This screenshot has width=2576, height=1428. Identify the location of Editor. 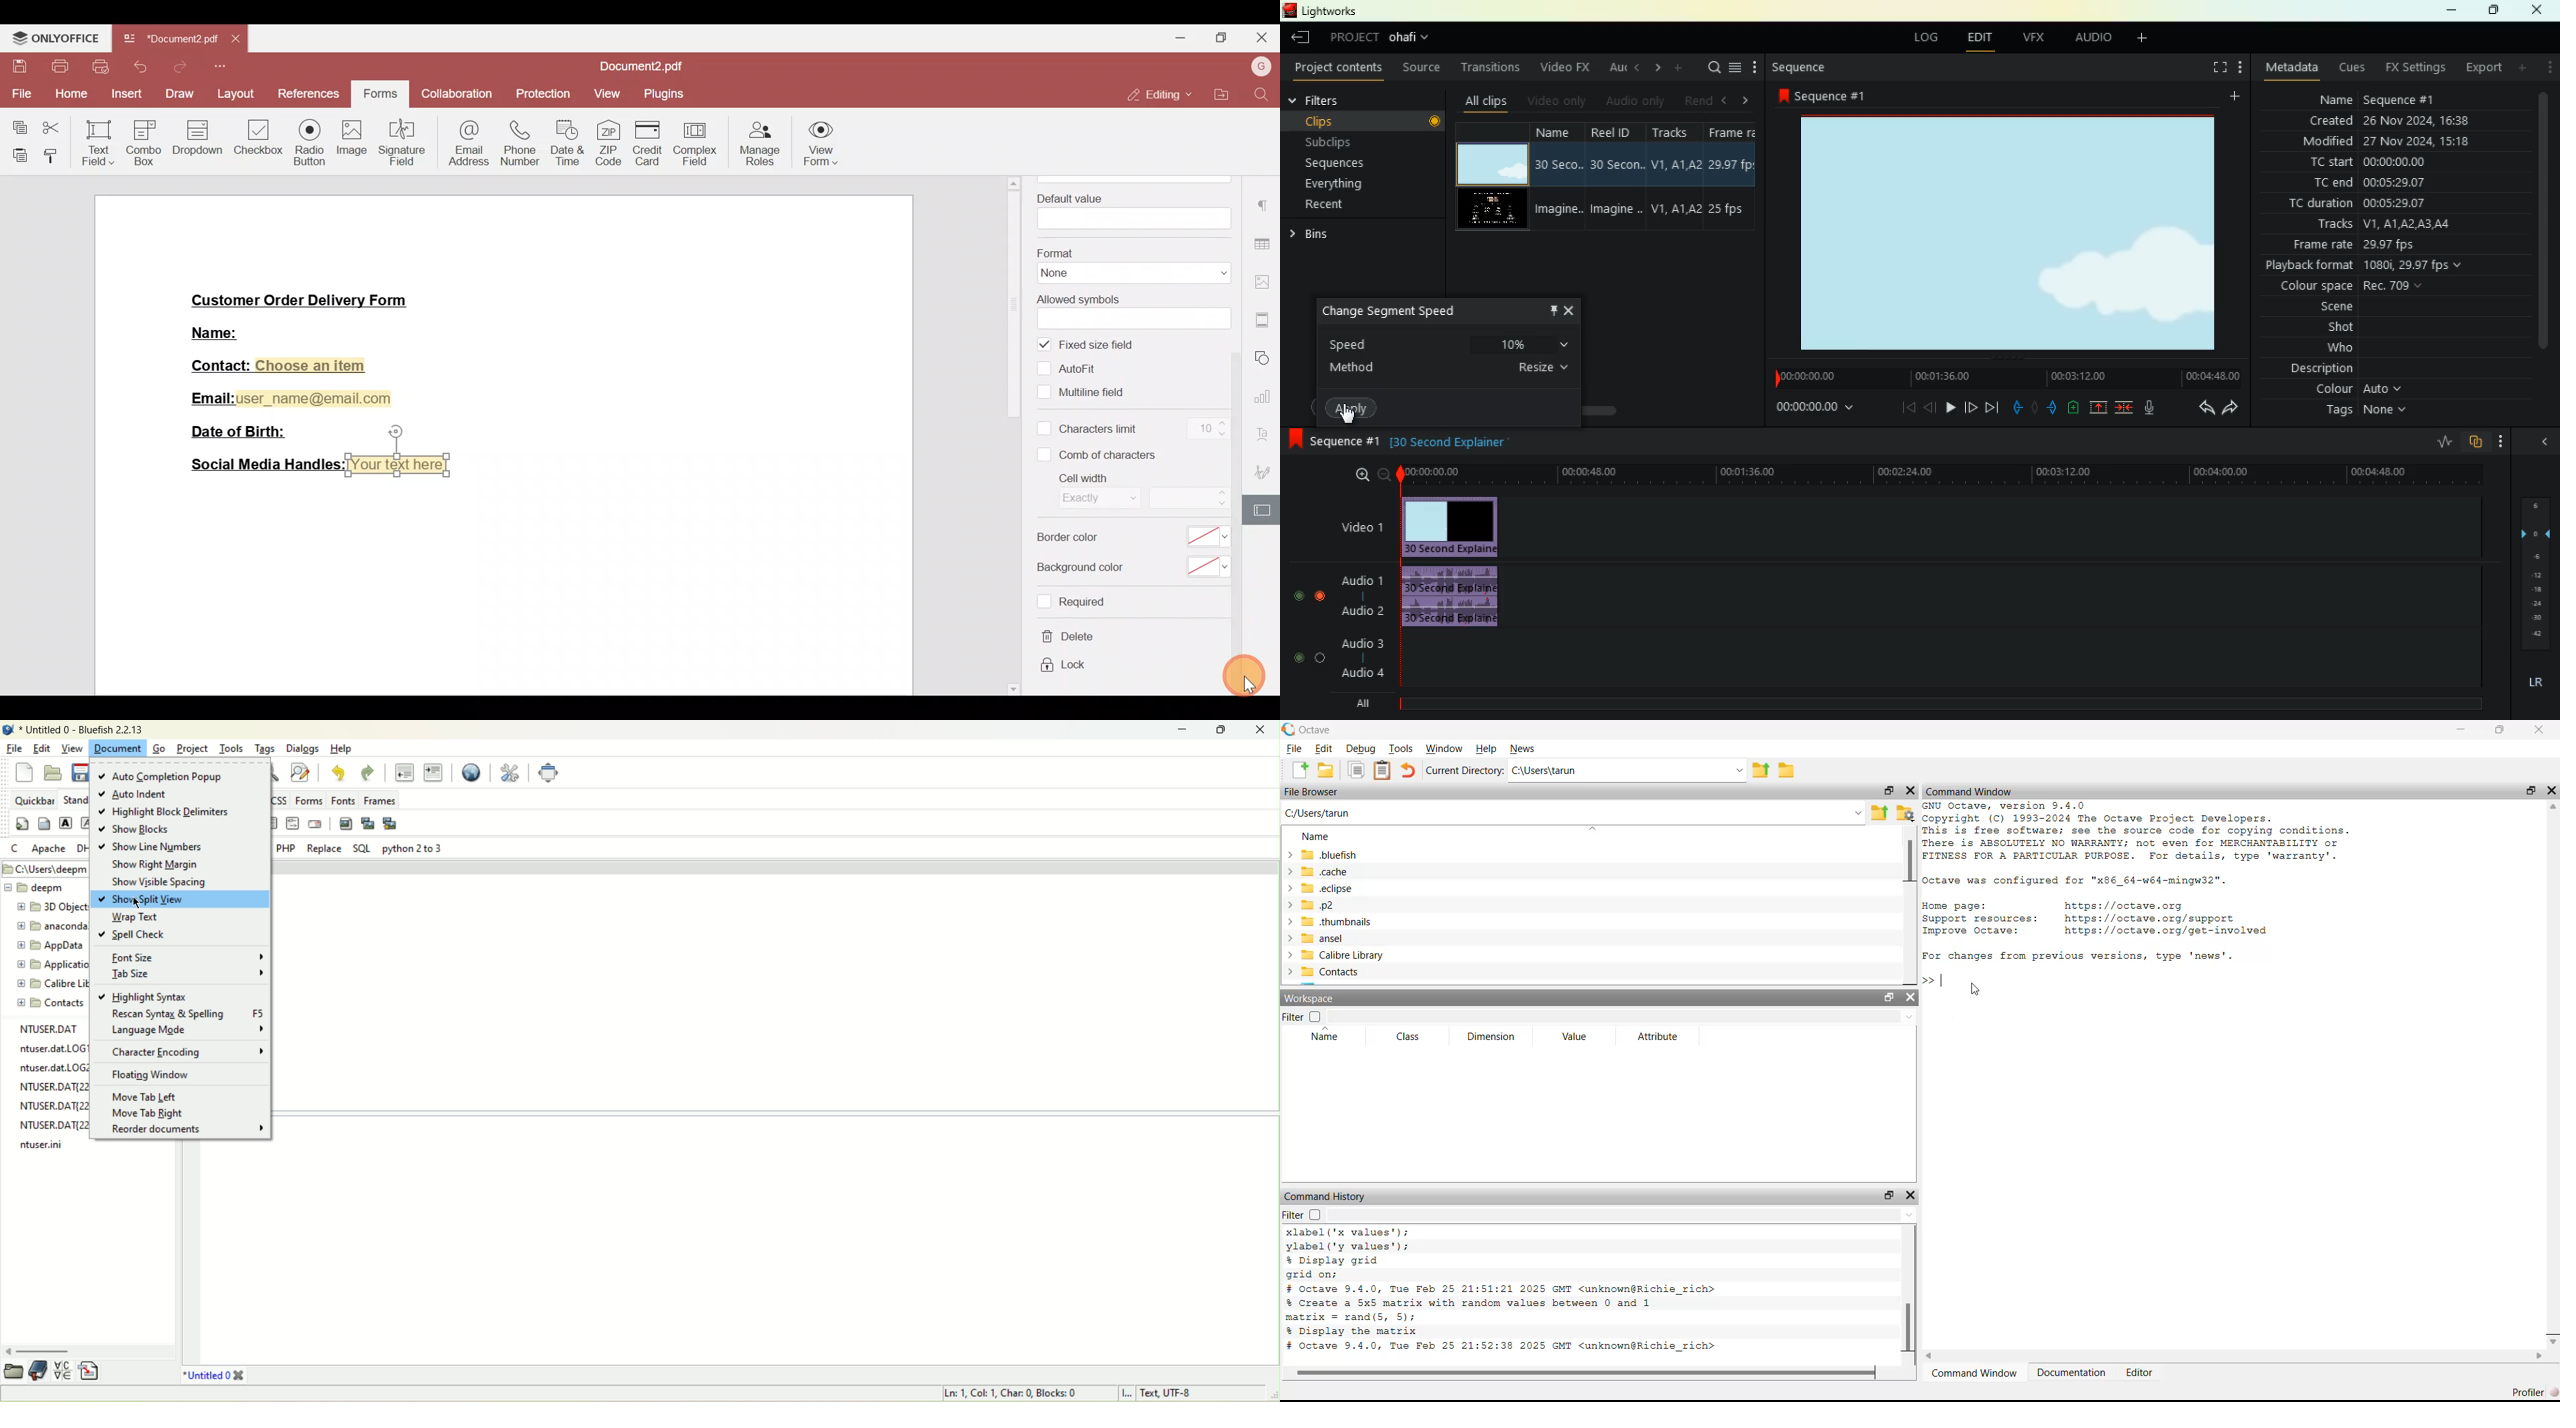
(2139, 1372).